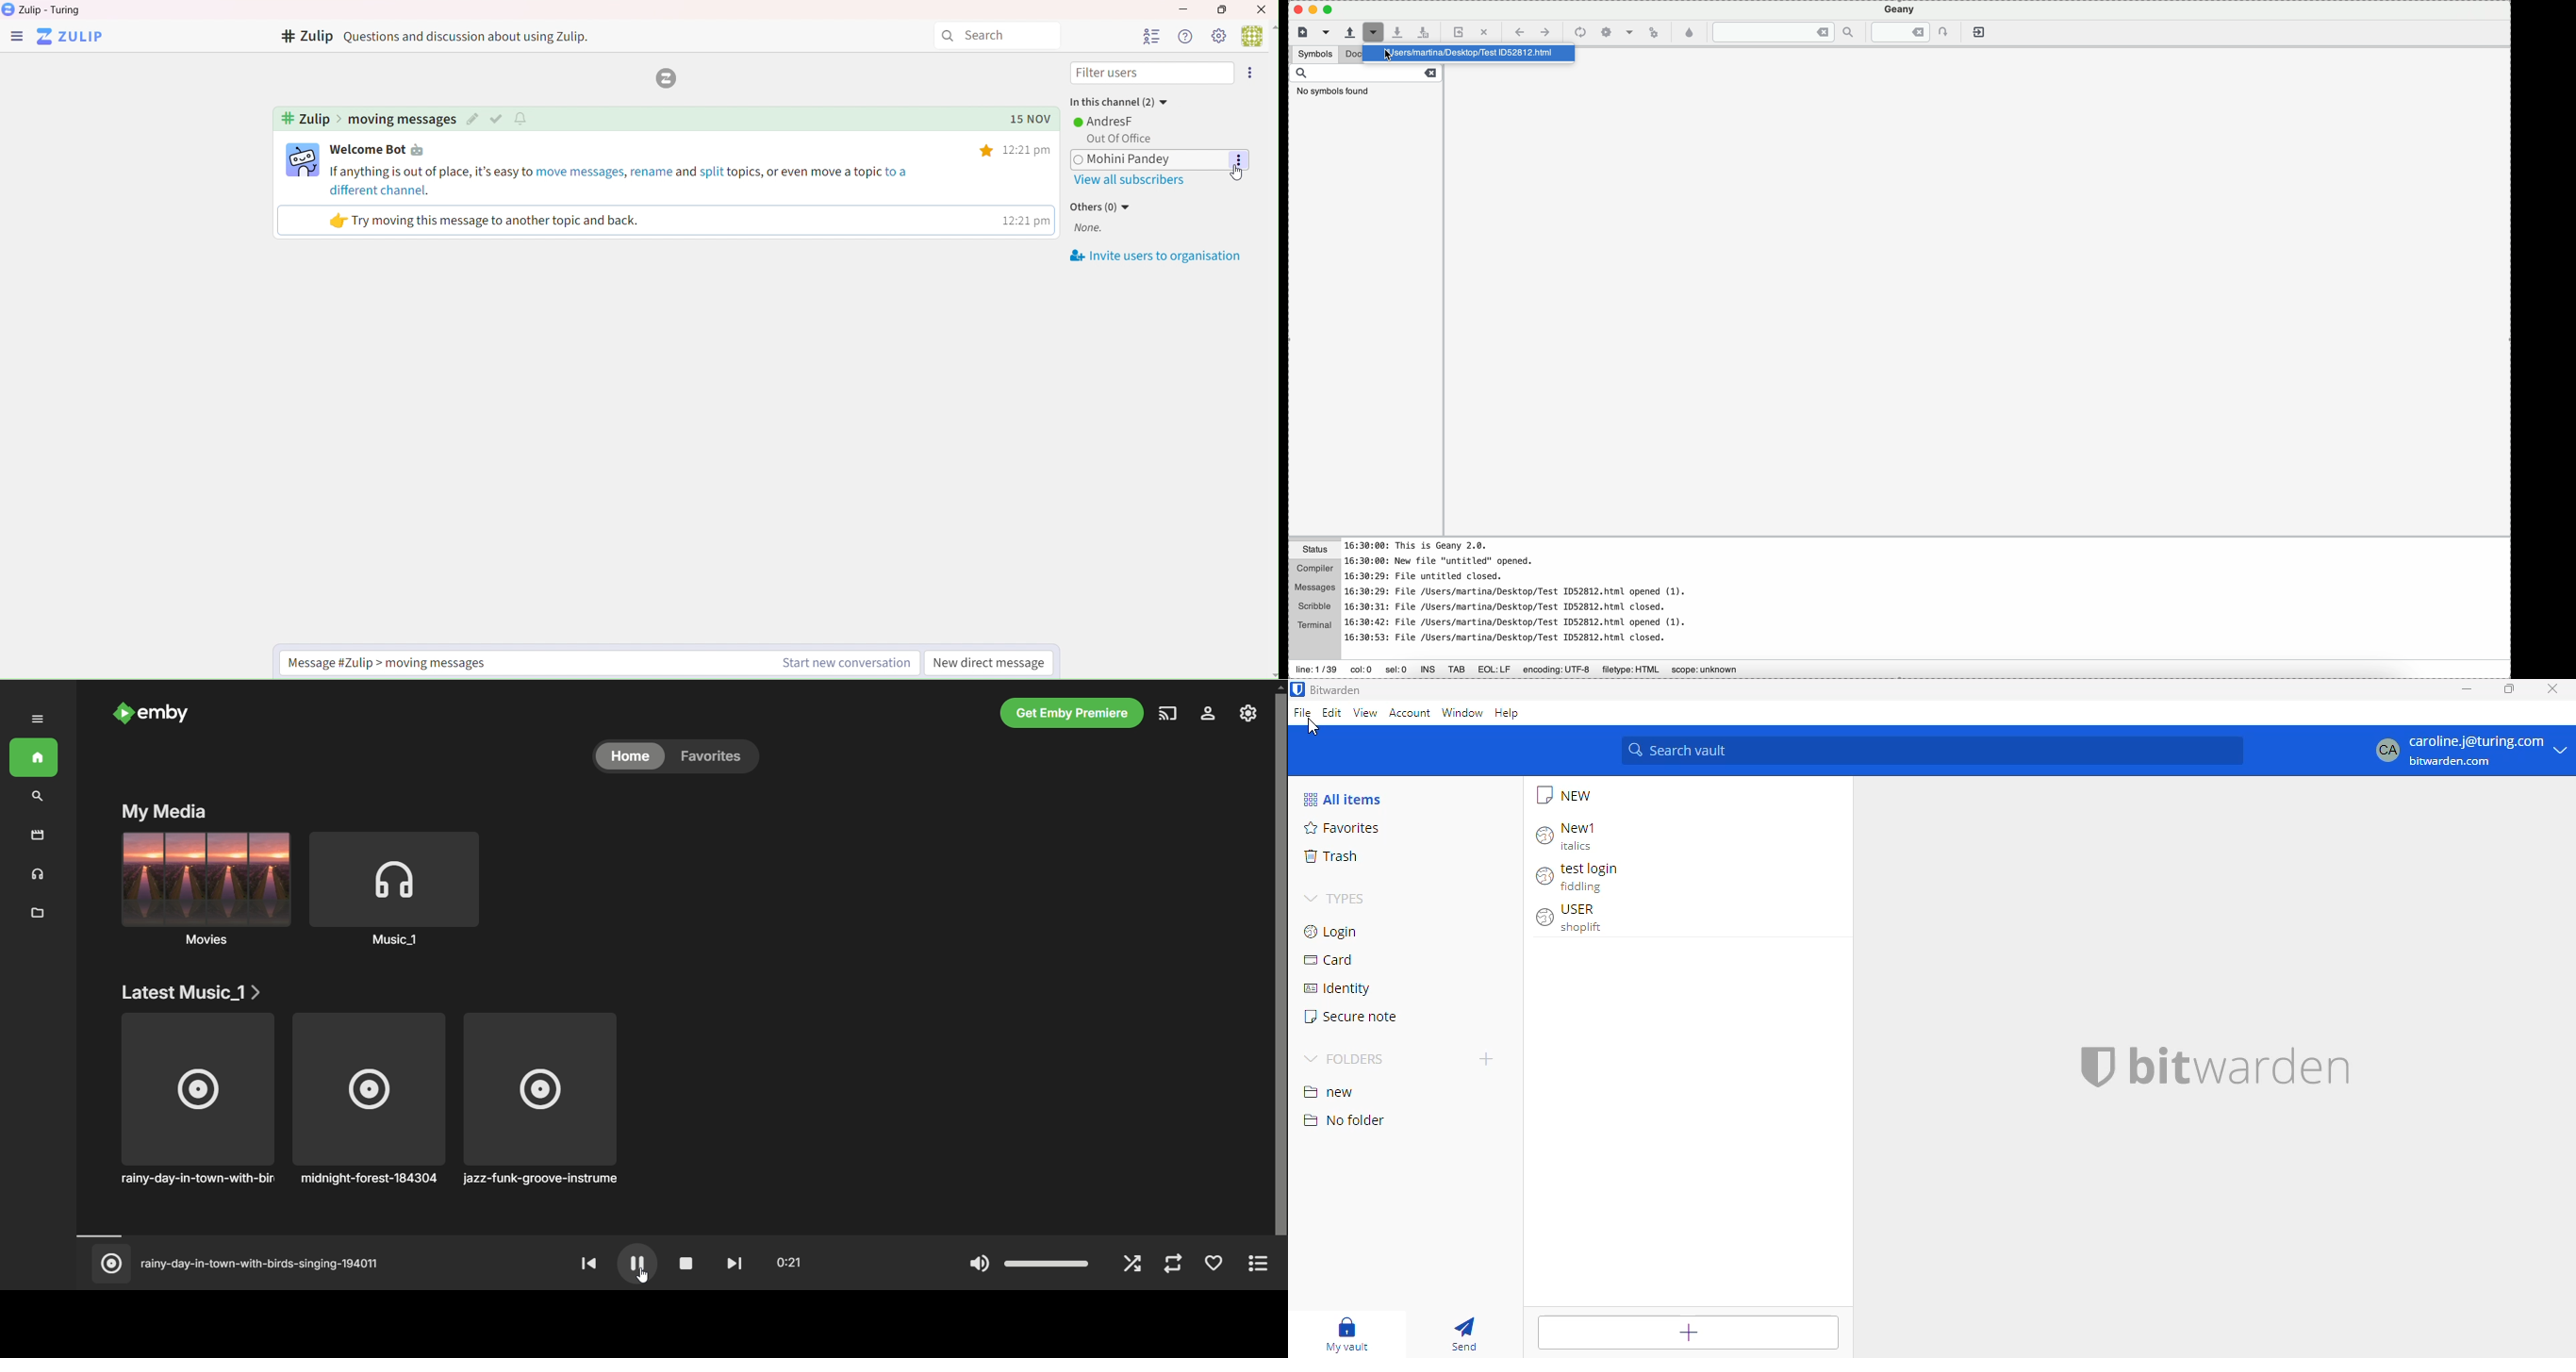 This screenshot has width=2576, height=1372. Describe the element at coordinates (382, 150) in the screenshot. I see `Welcome Bot ` at that location.